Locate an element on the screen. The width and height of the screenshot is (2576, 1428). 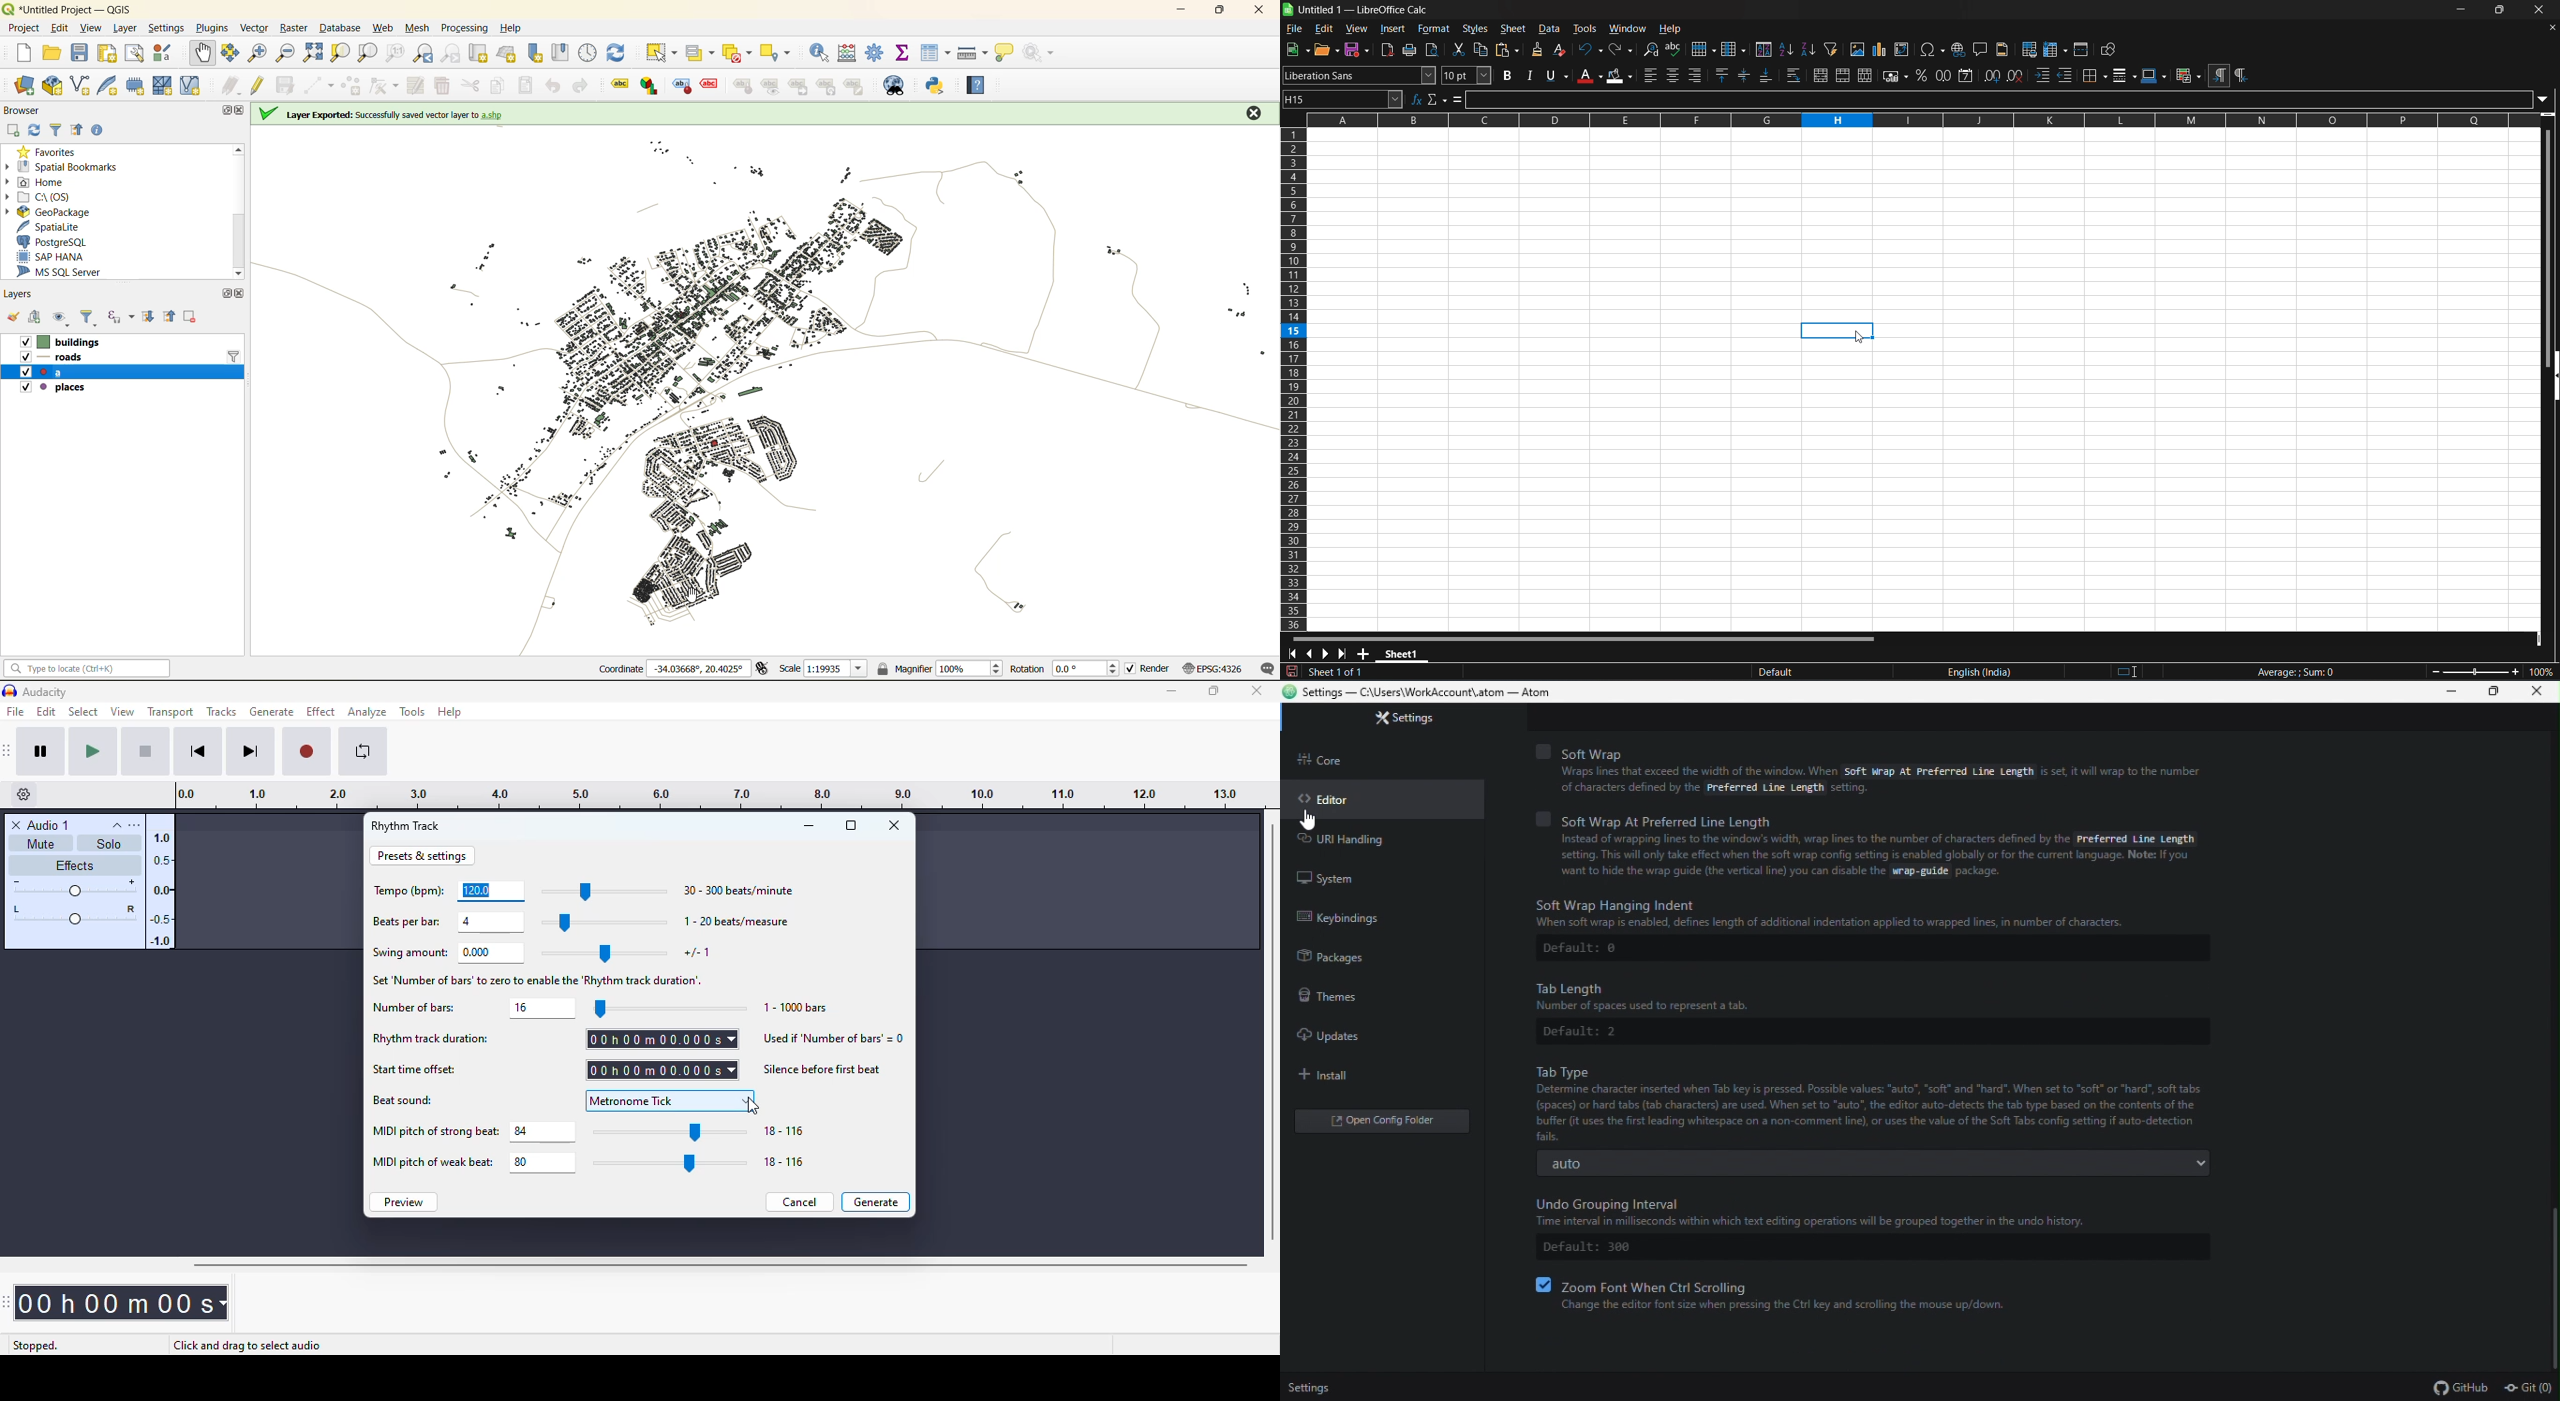
title is located at coordinates (1363, 10).